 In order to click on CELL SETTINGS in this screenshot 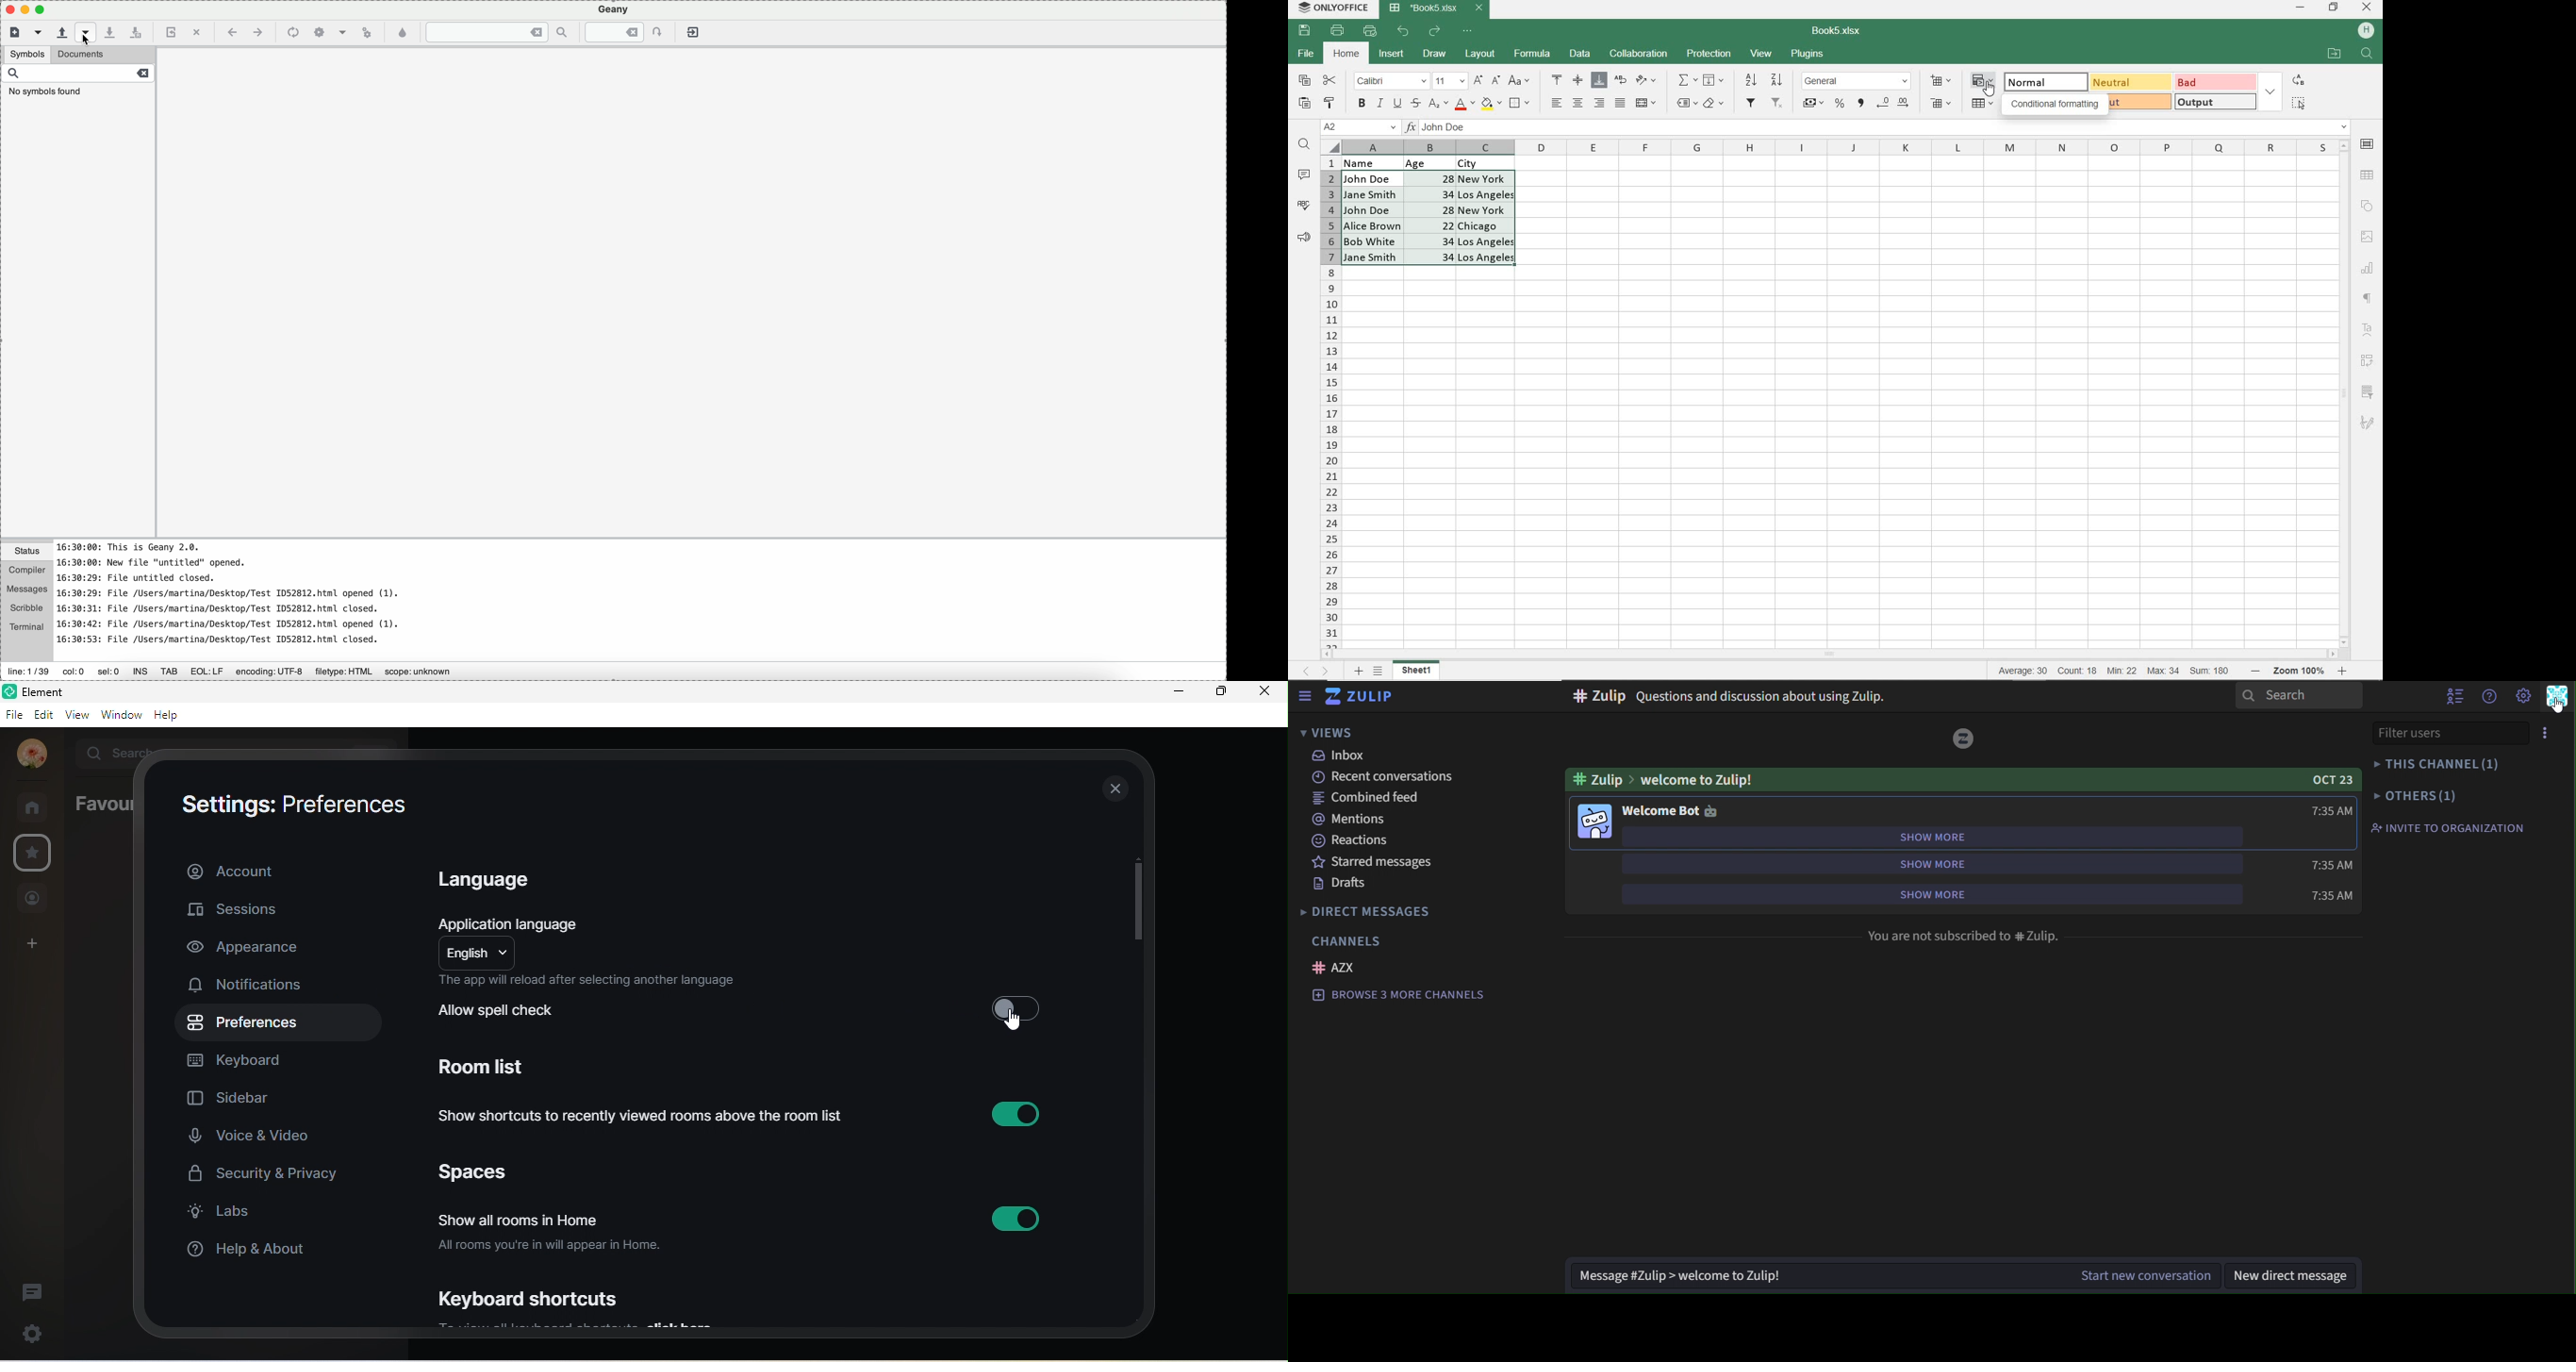, I will do `click(2368, 144)`.